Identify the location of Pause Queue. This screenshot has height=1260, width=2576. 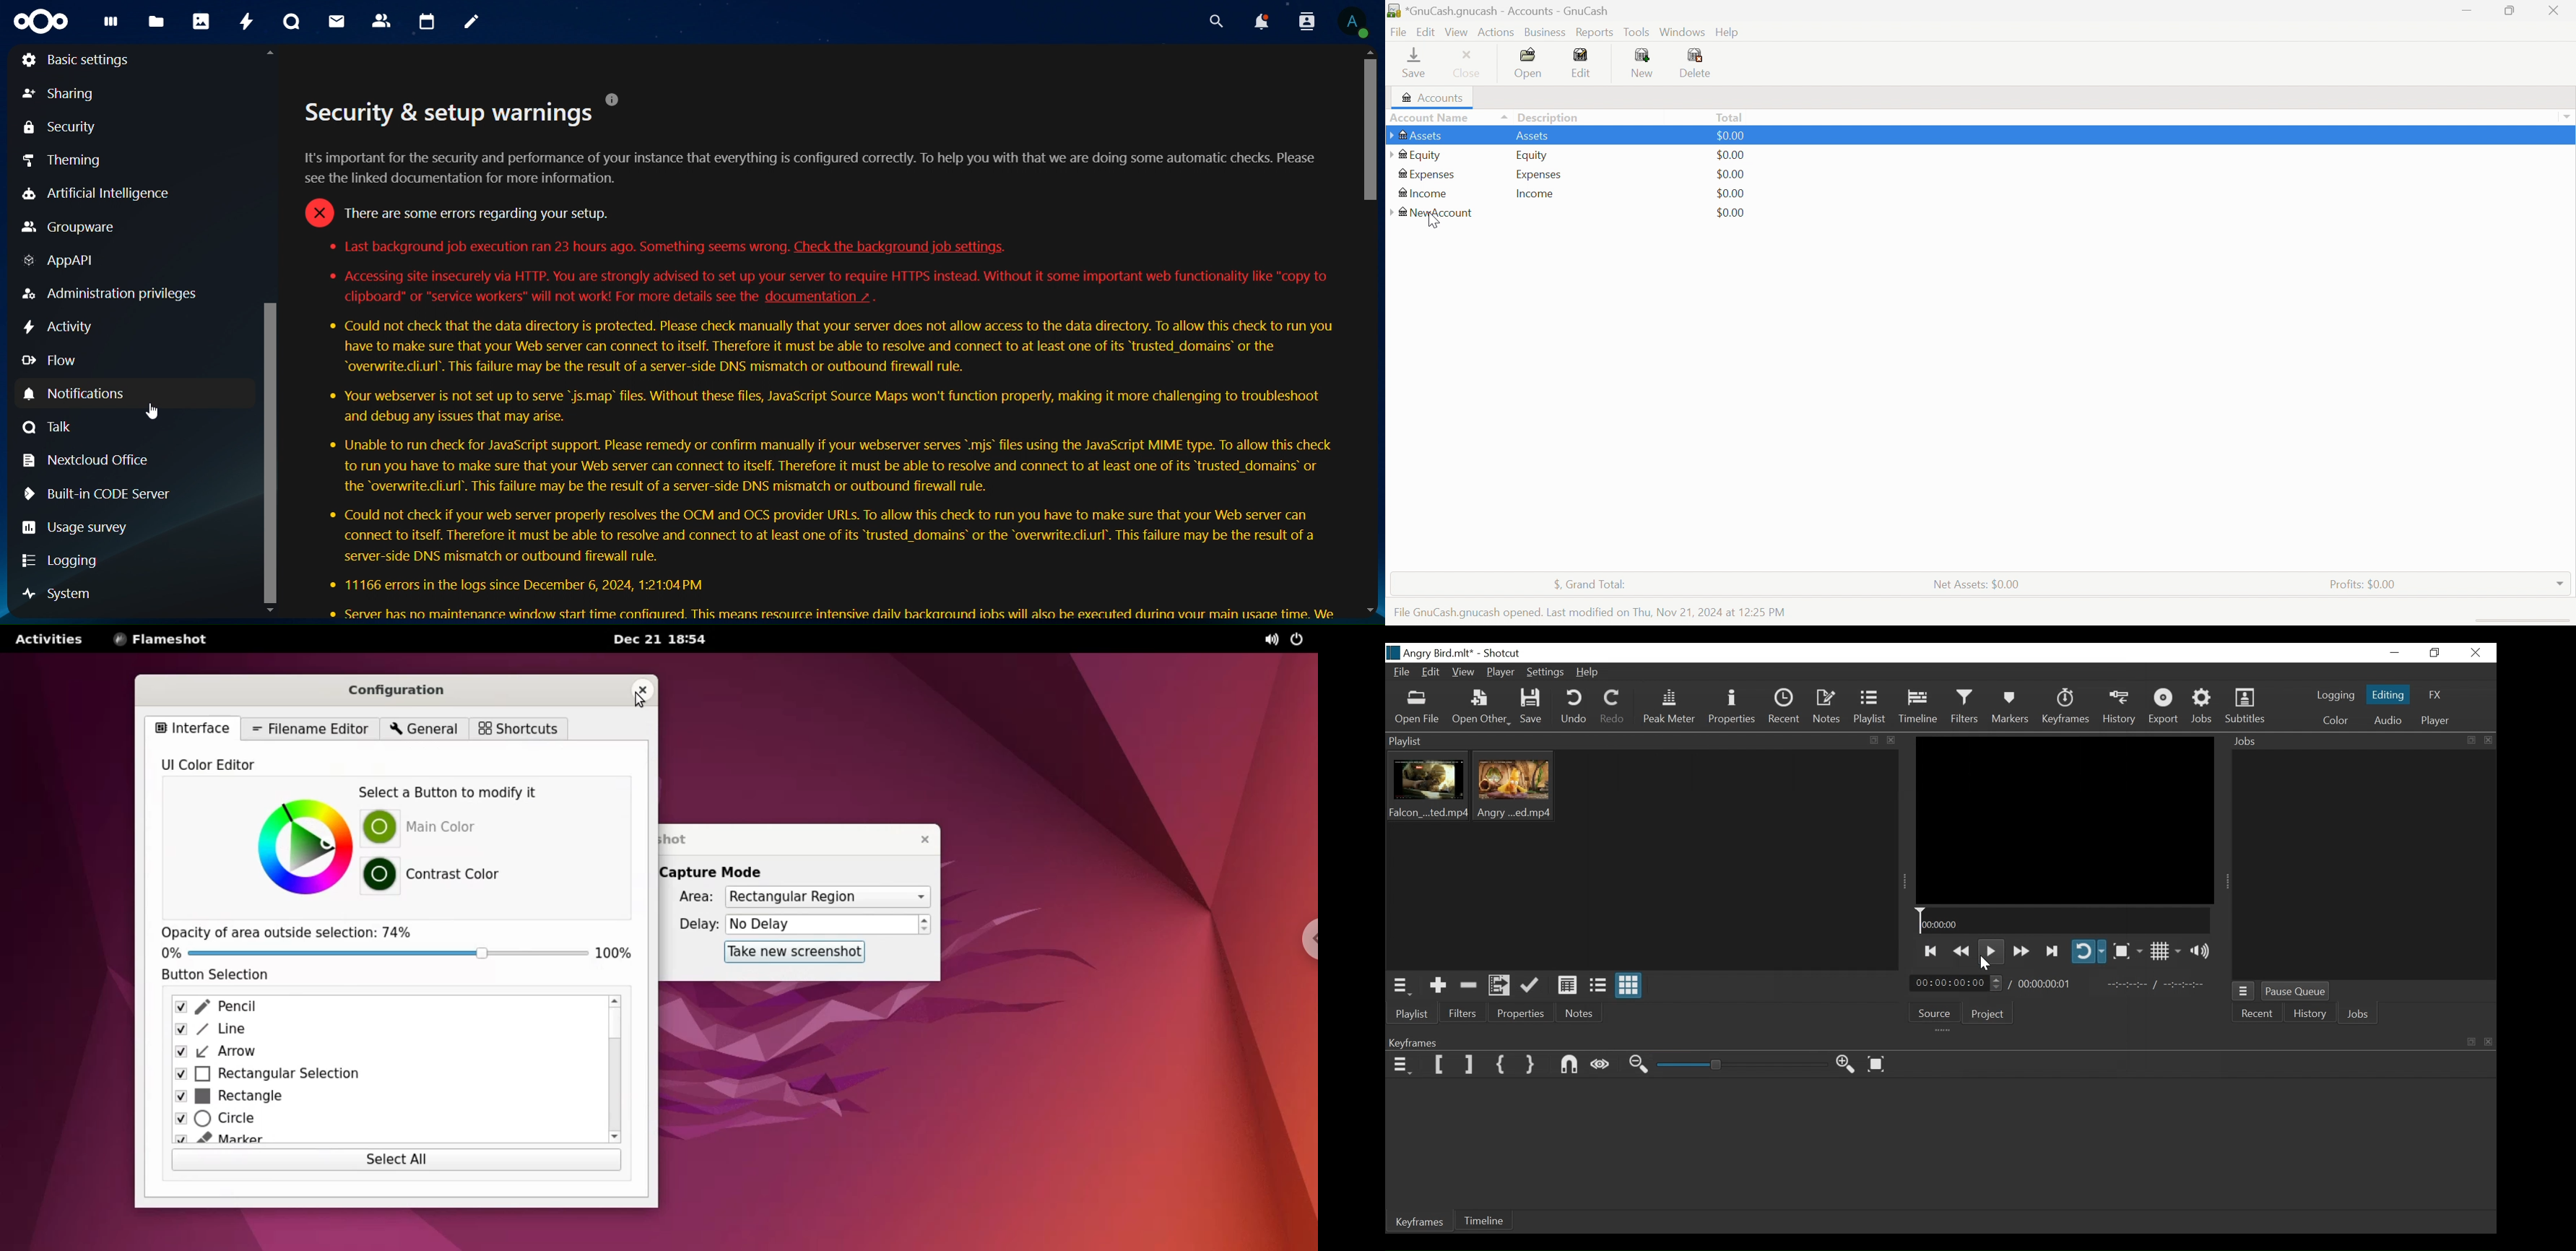
(2295, 991).